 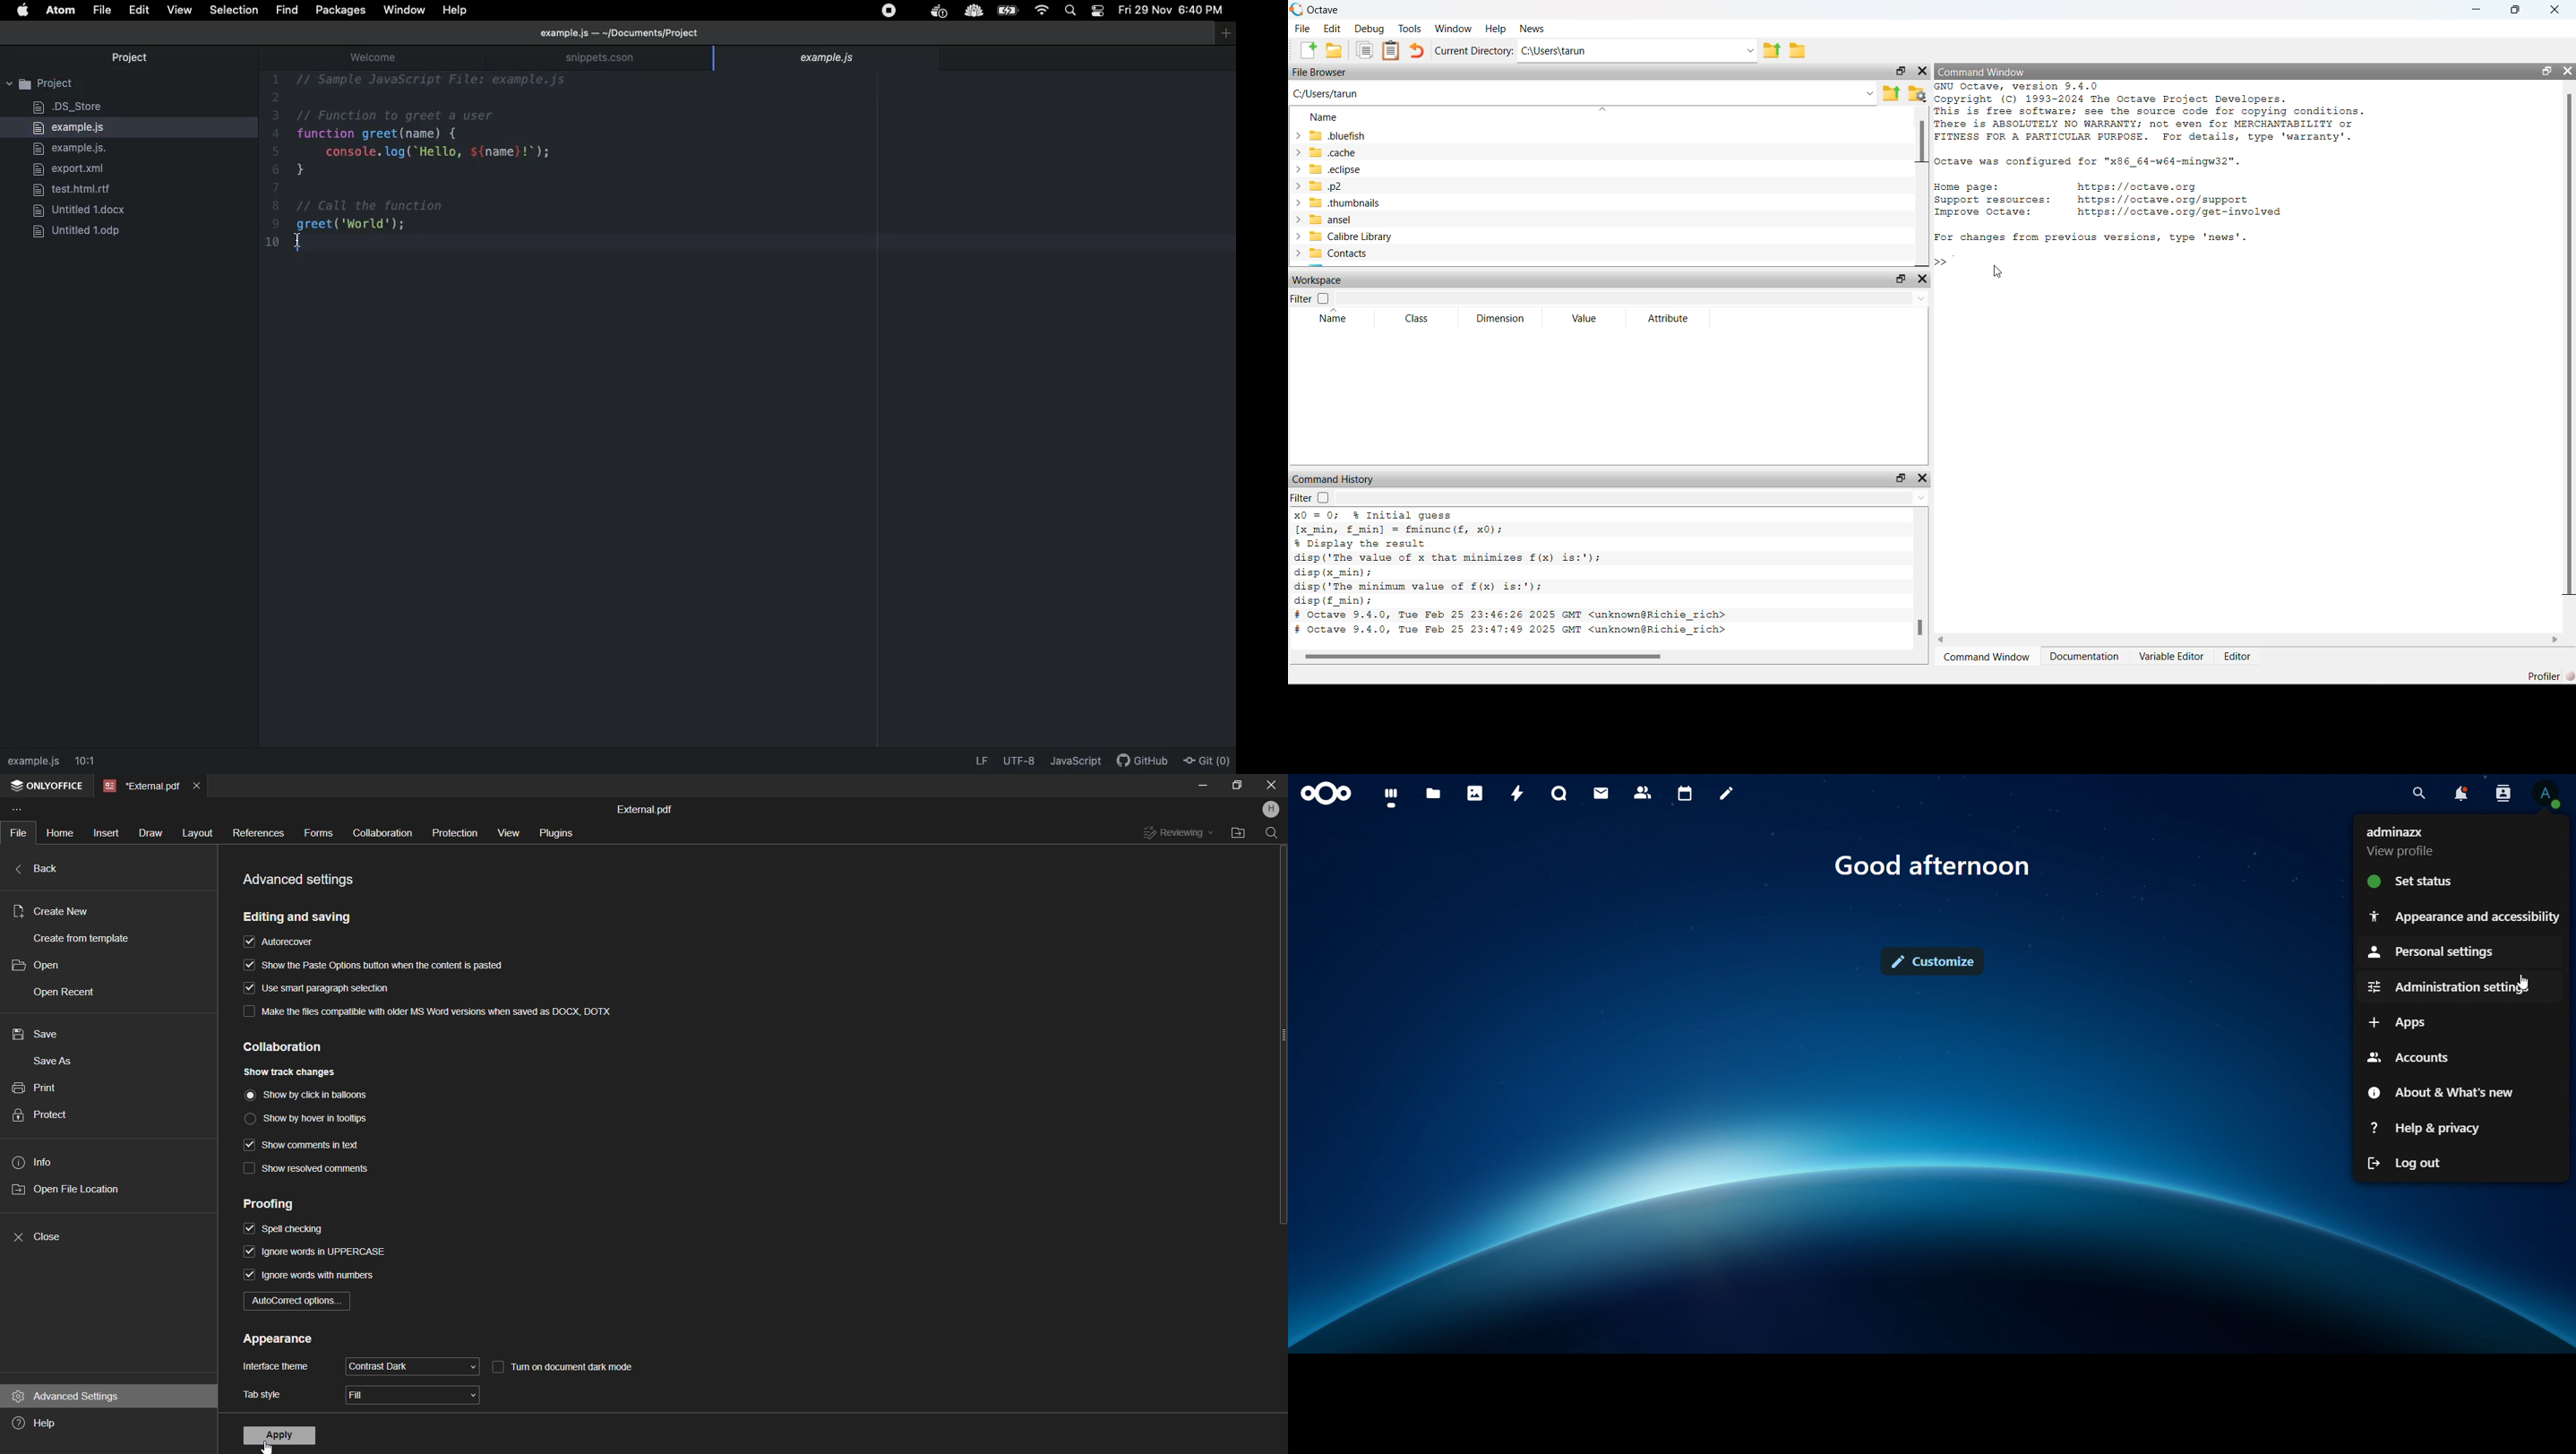 I want to click on view profile, so click(x=2547, y=796).